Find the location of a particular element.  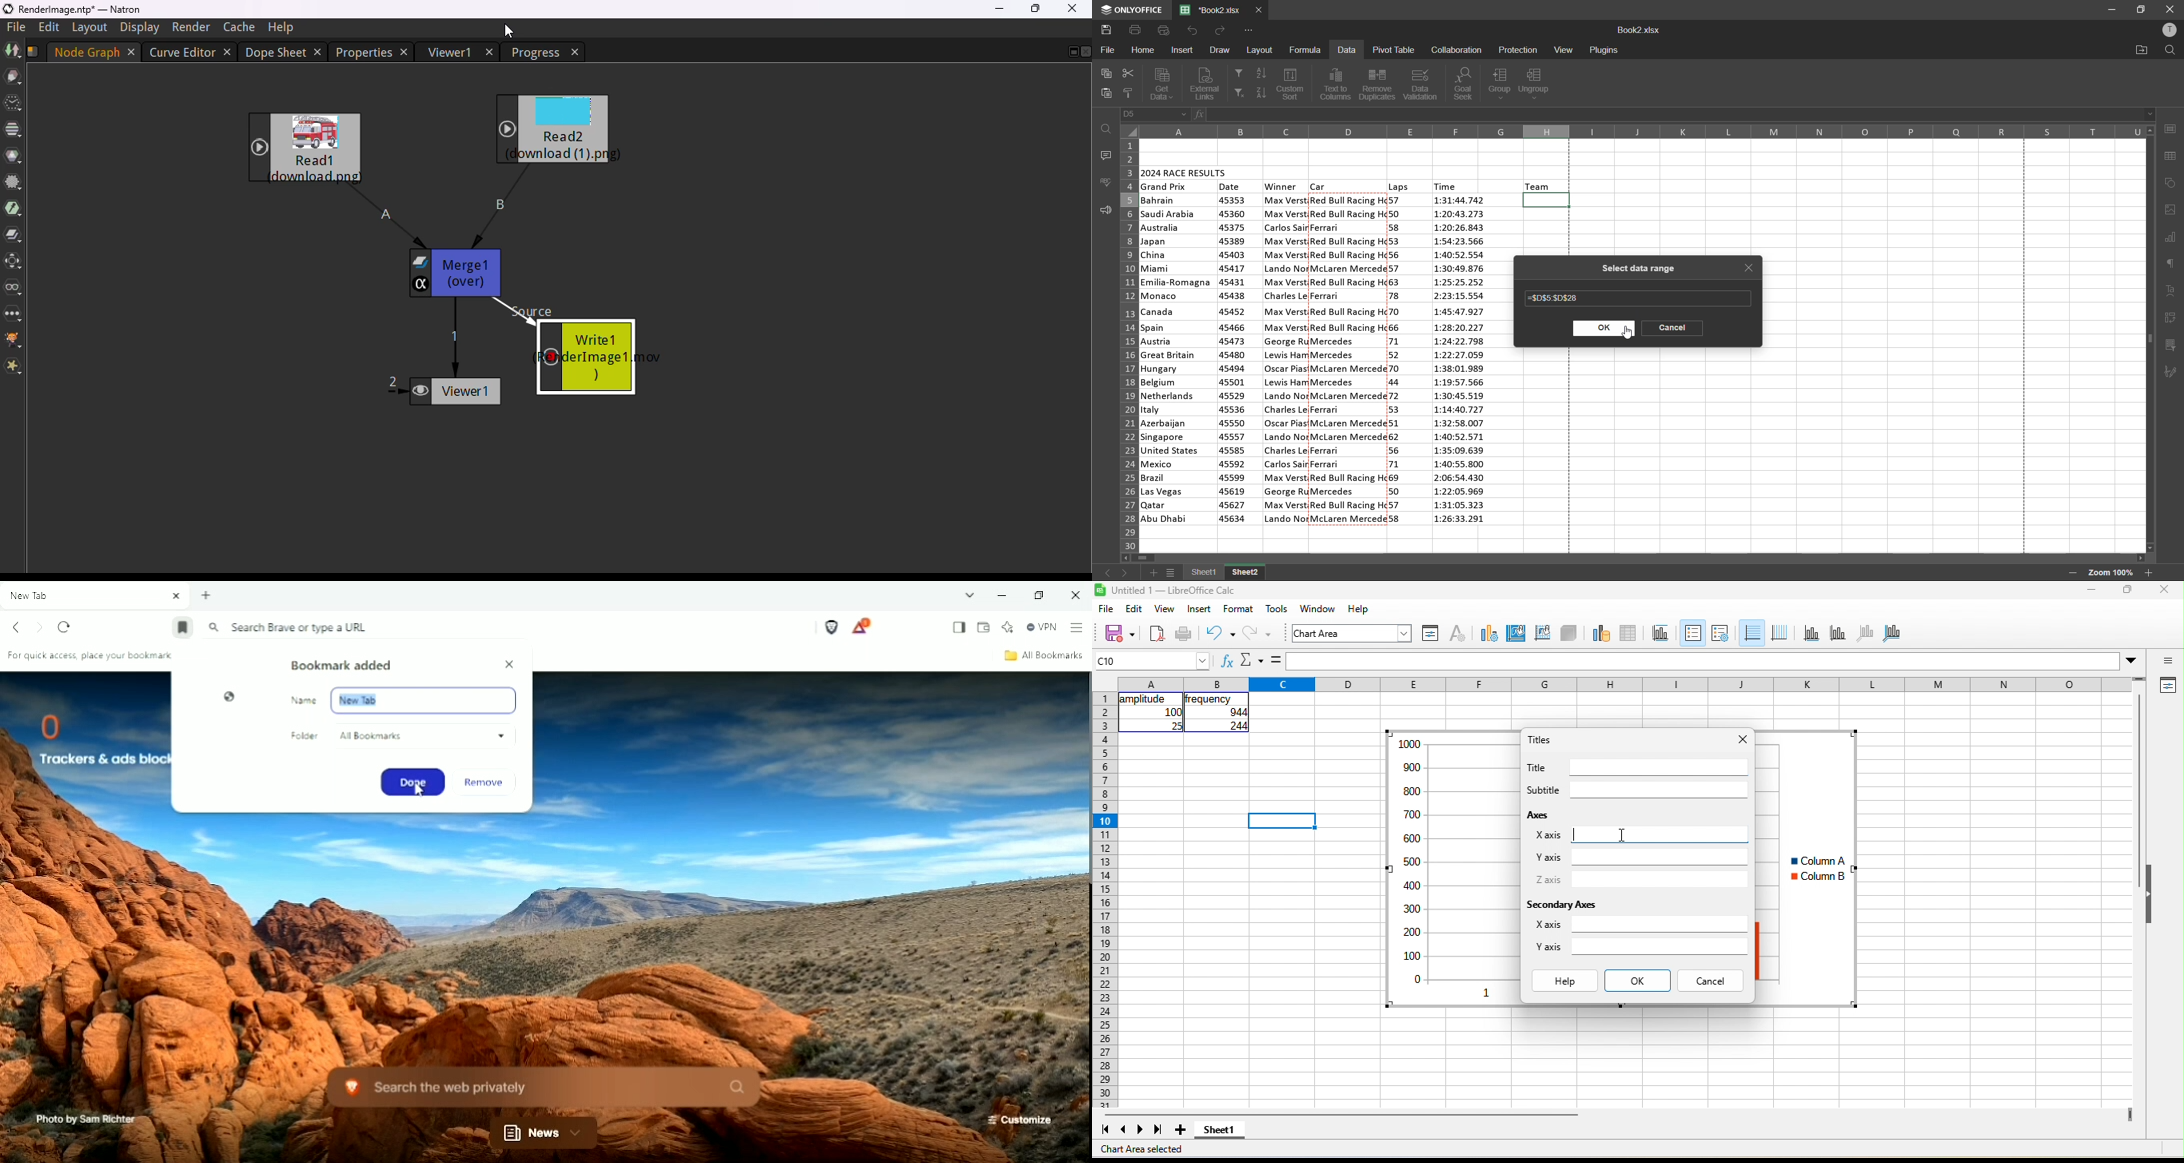

car is located at coordinates (1348, 359).